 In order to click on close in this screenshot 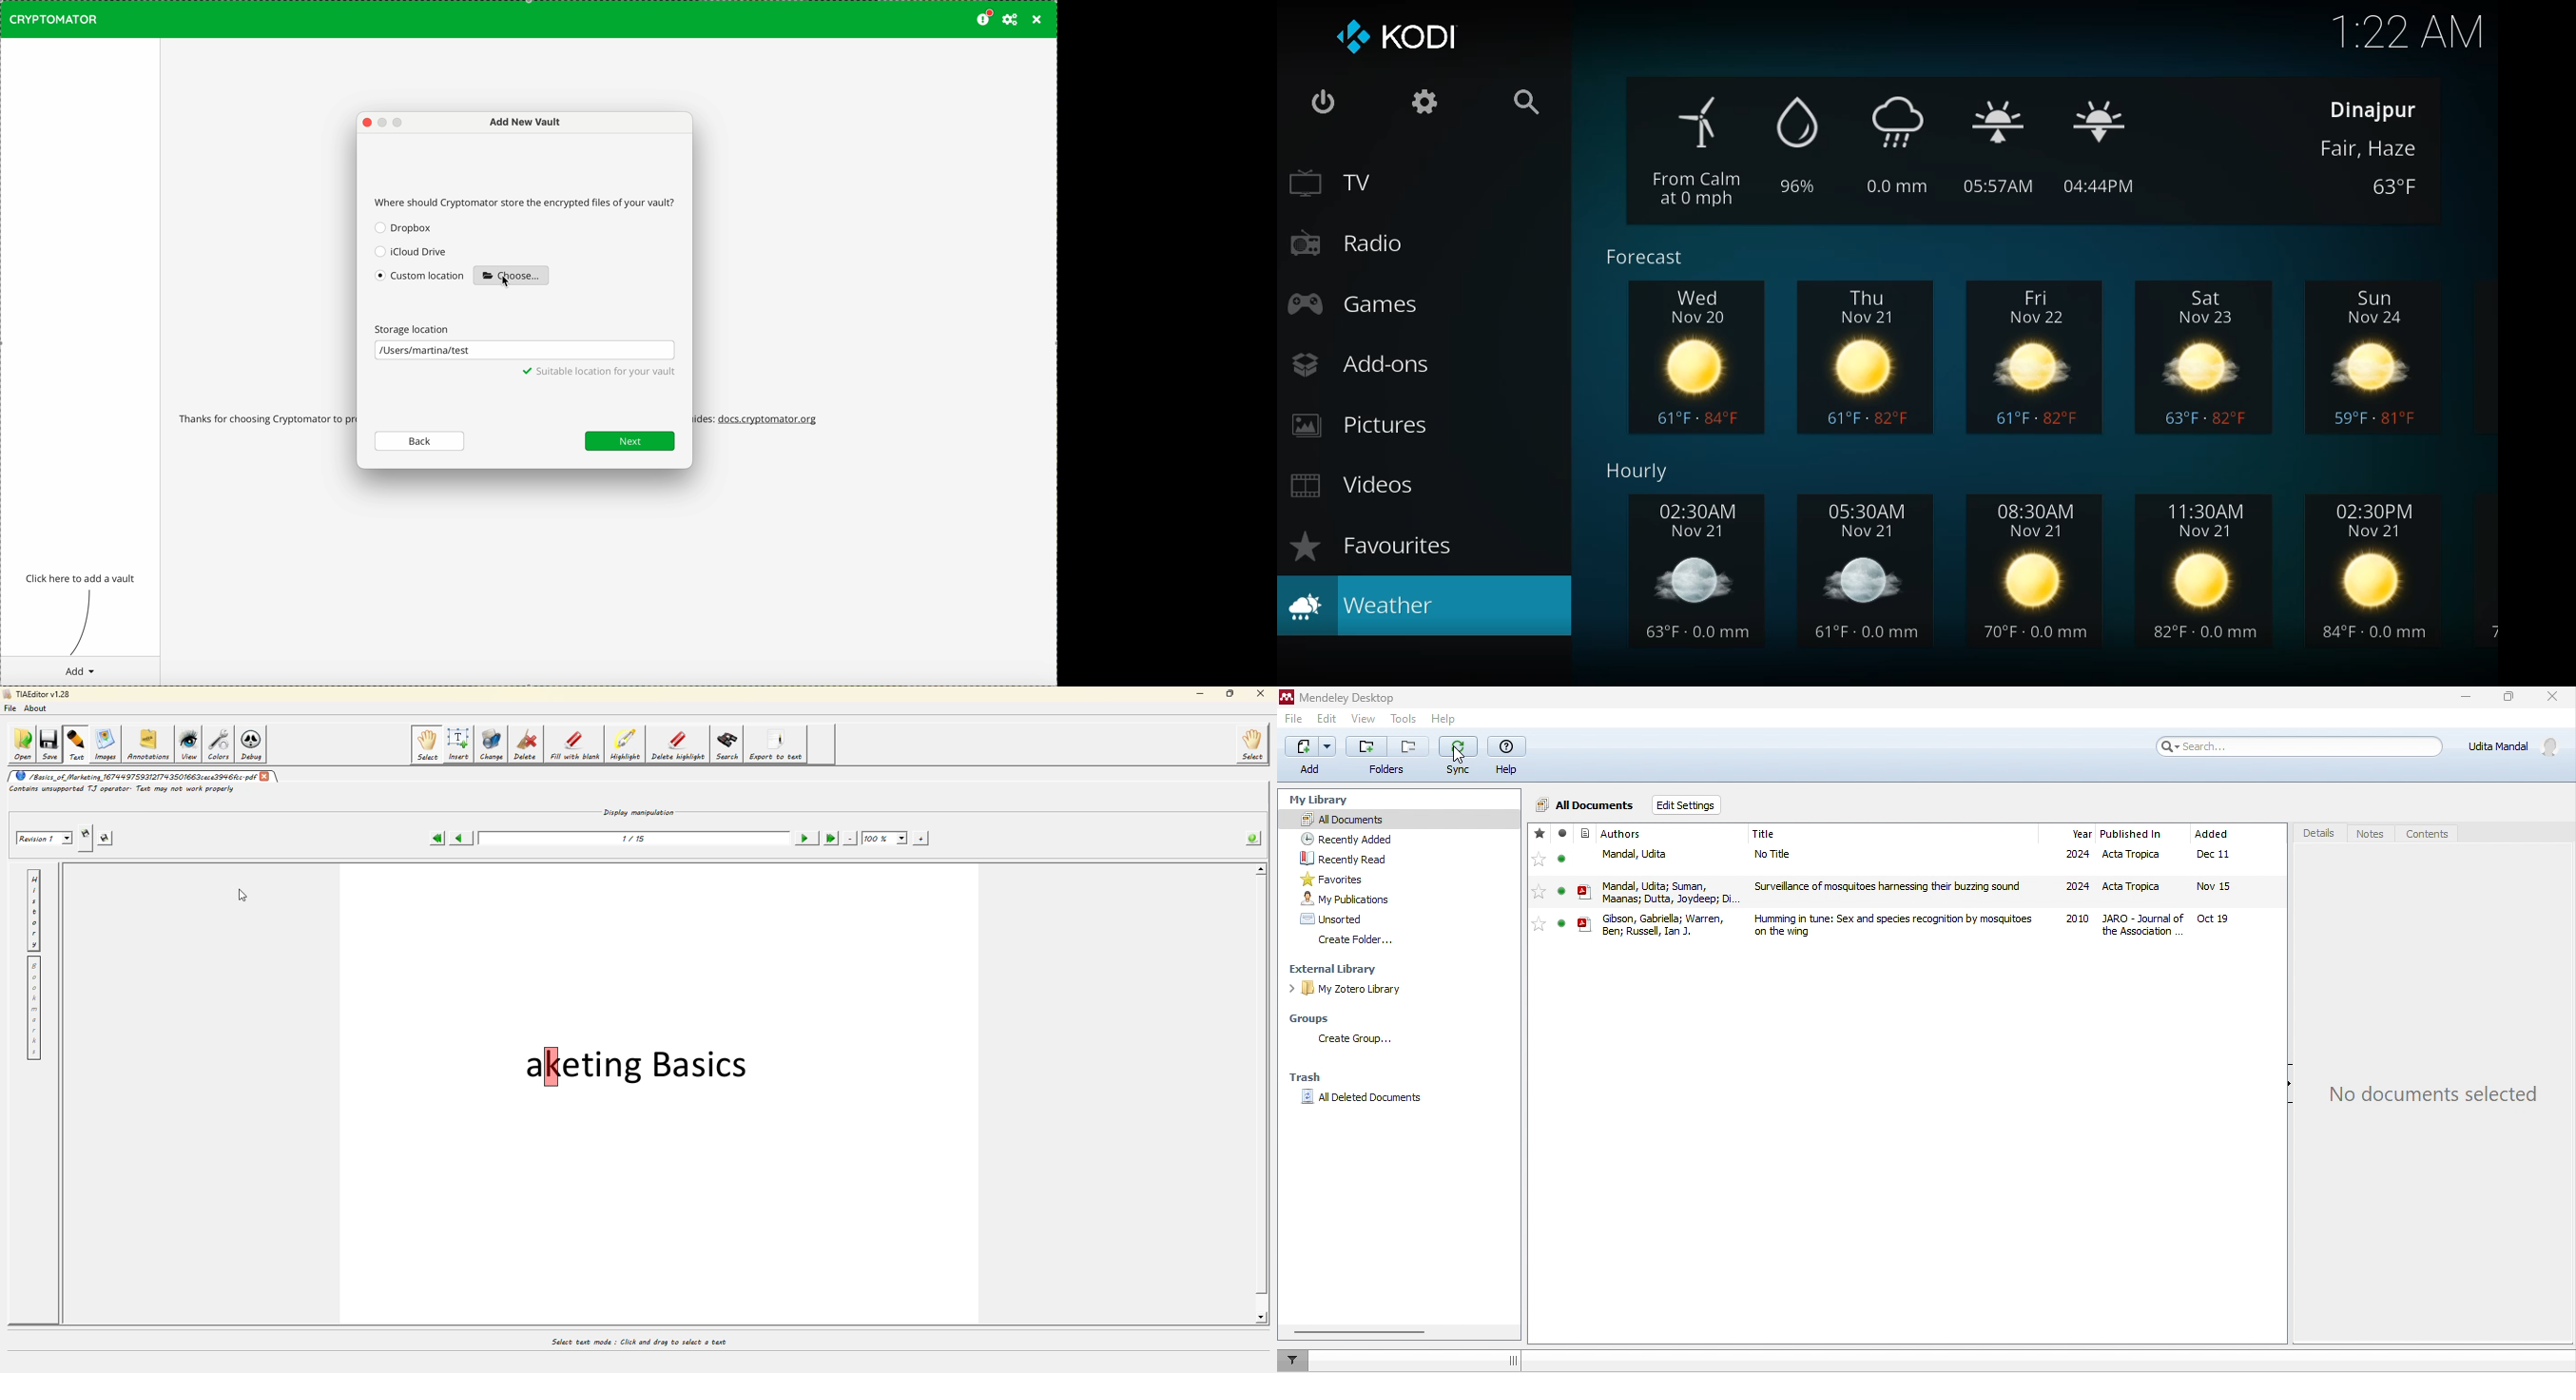, I will do `click(367, 123)`.